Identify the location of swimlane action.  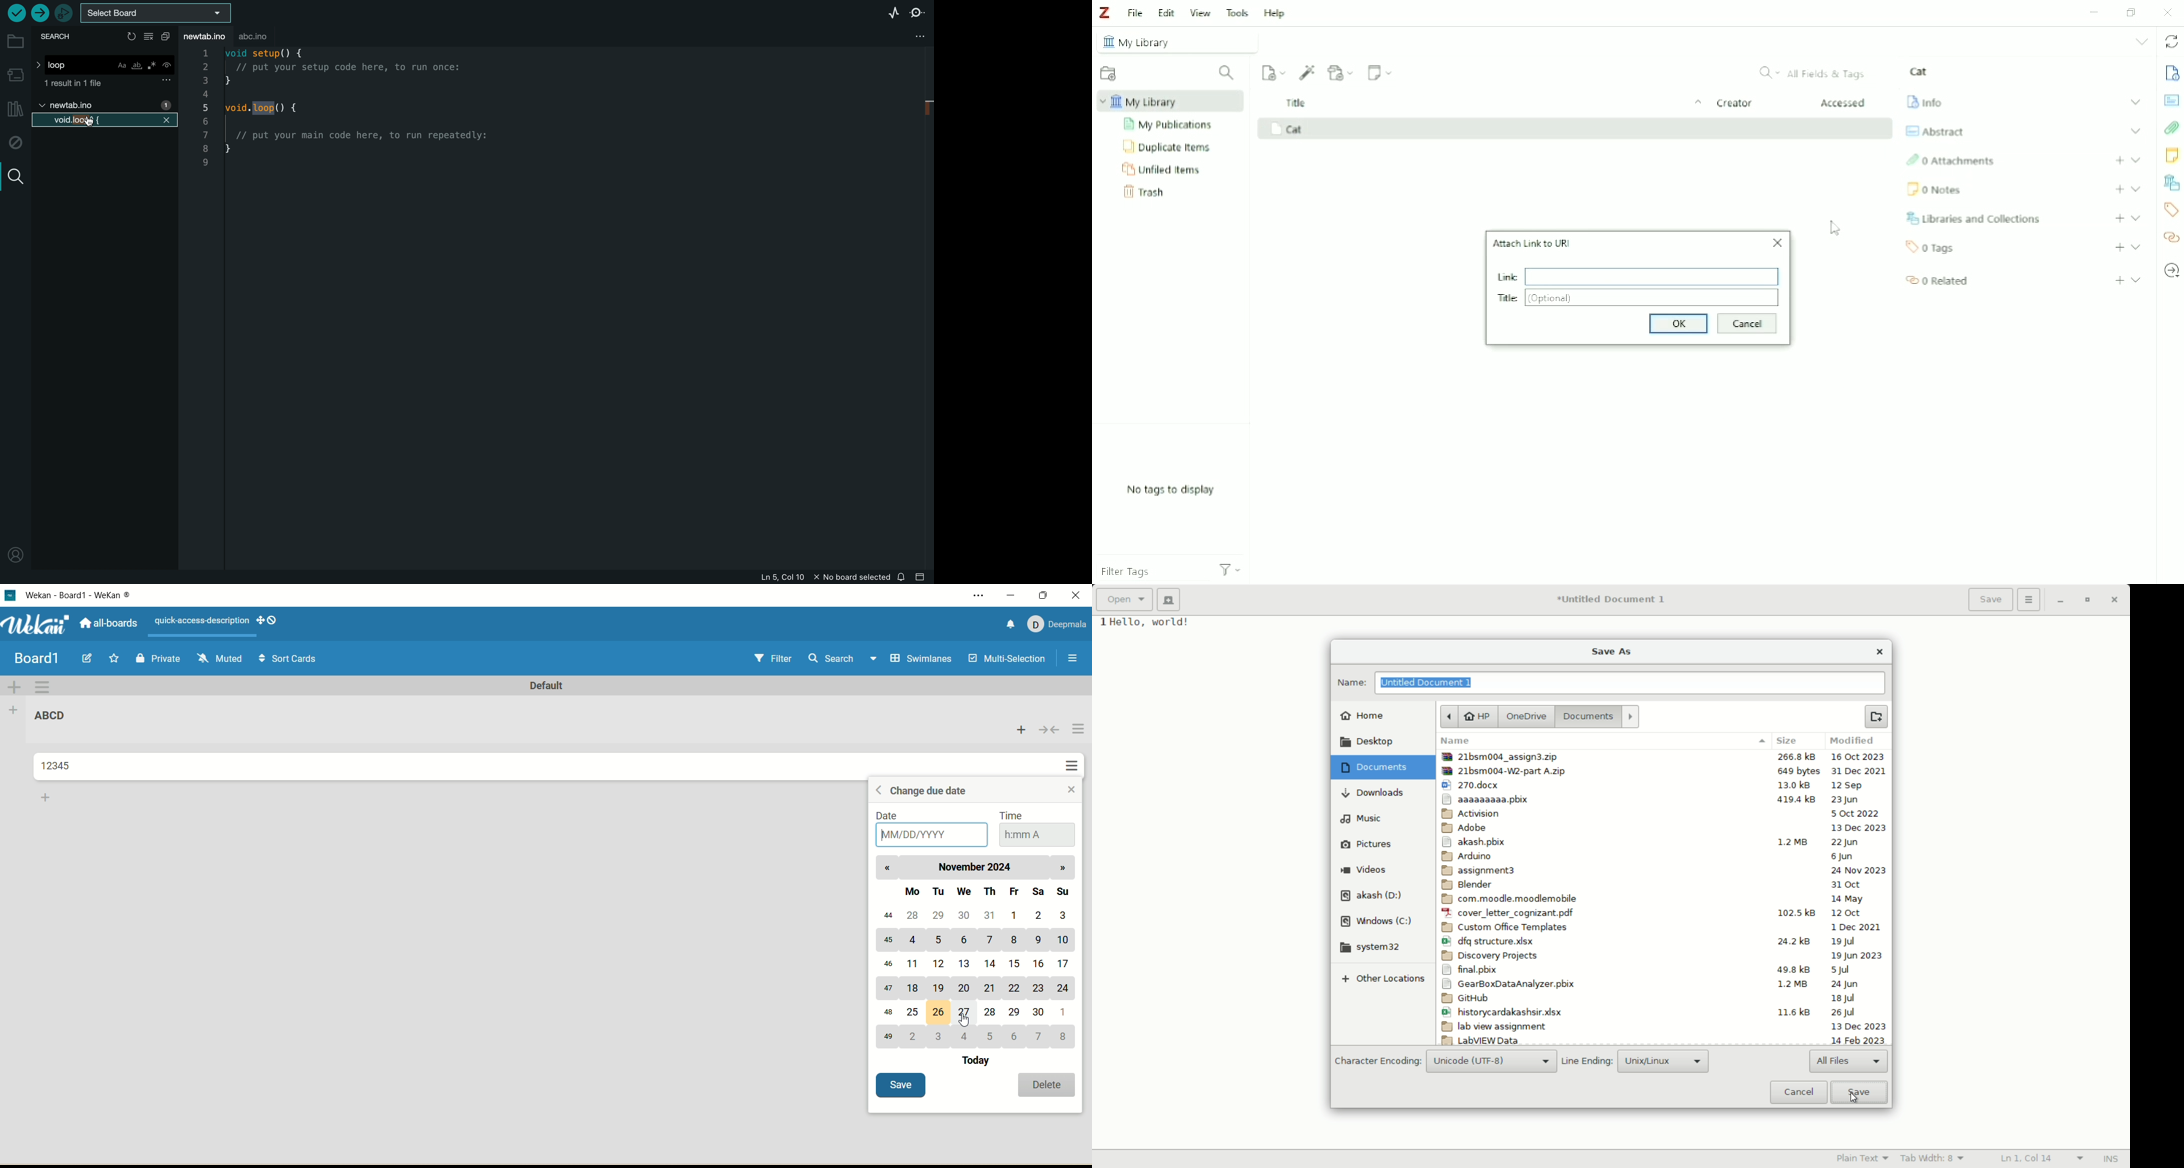
(43, 688).